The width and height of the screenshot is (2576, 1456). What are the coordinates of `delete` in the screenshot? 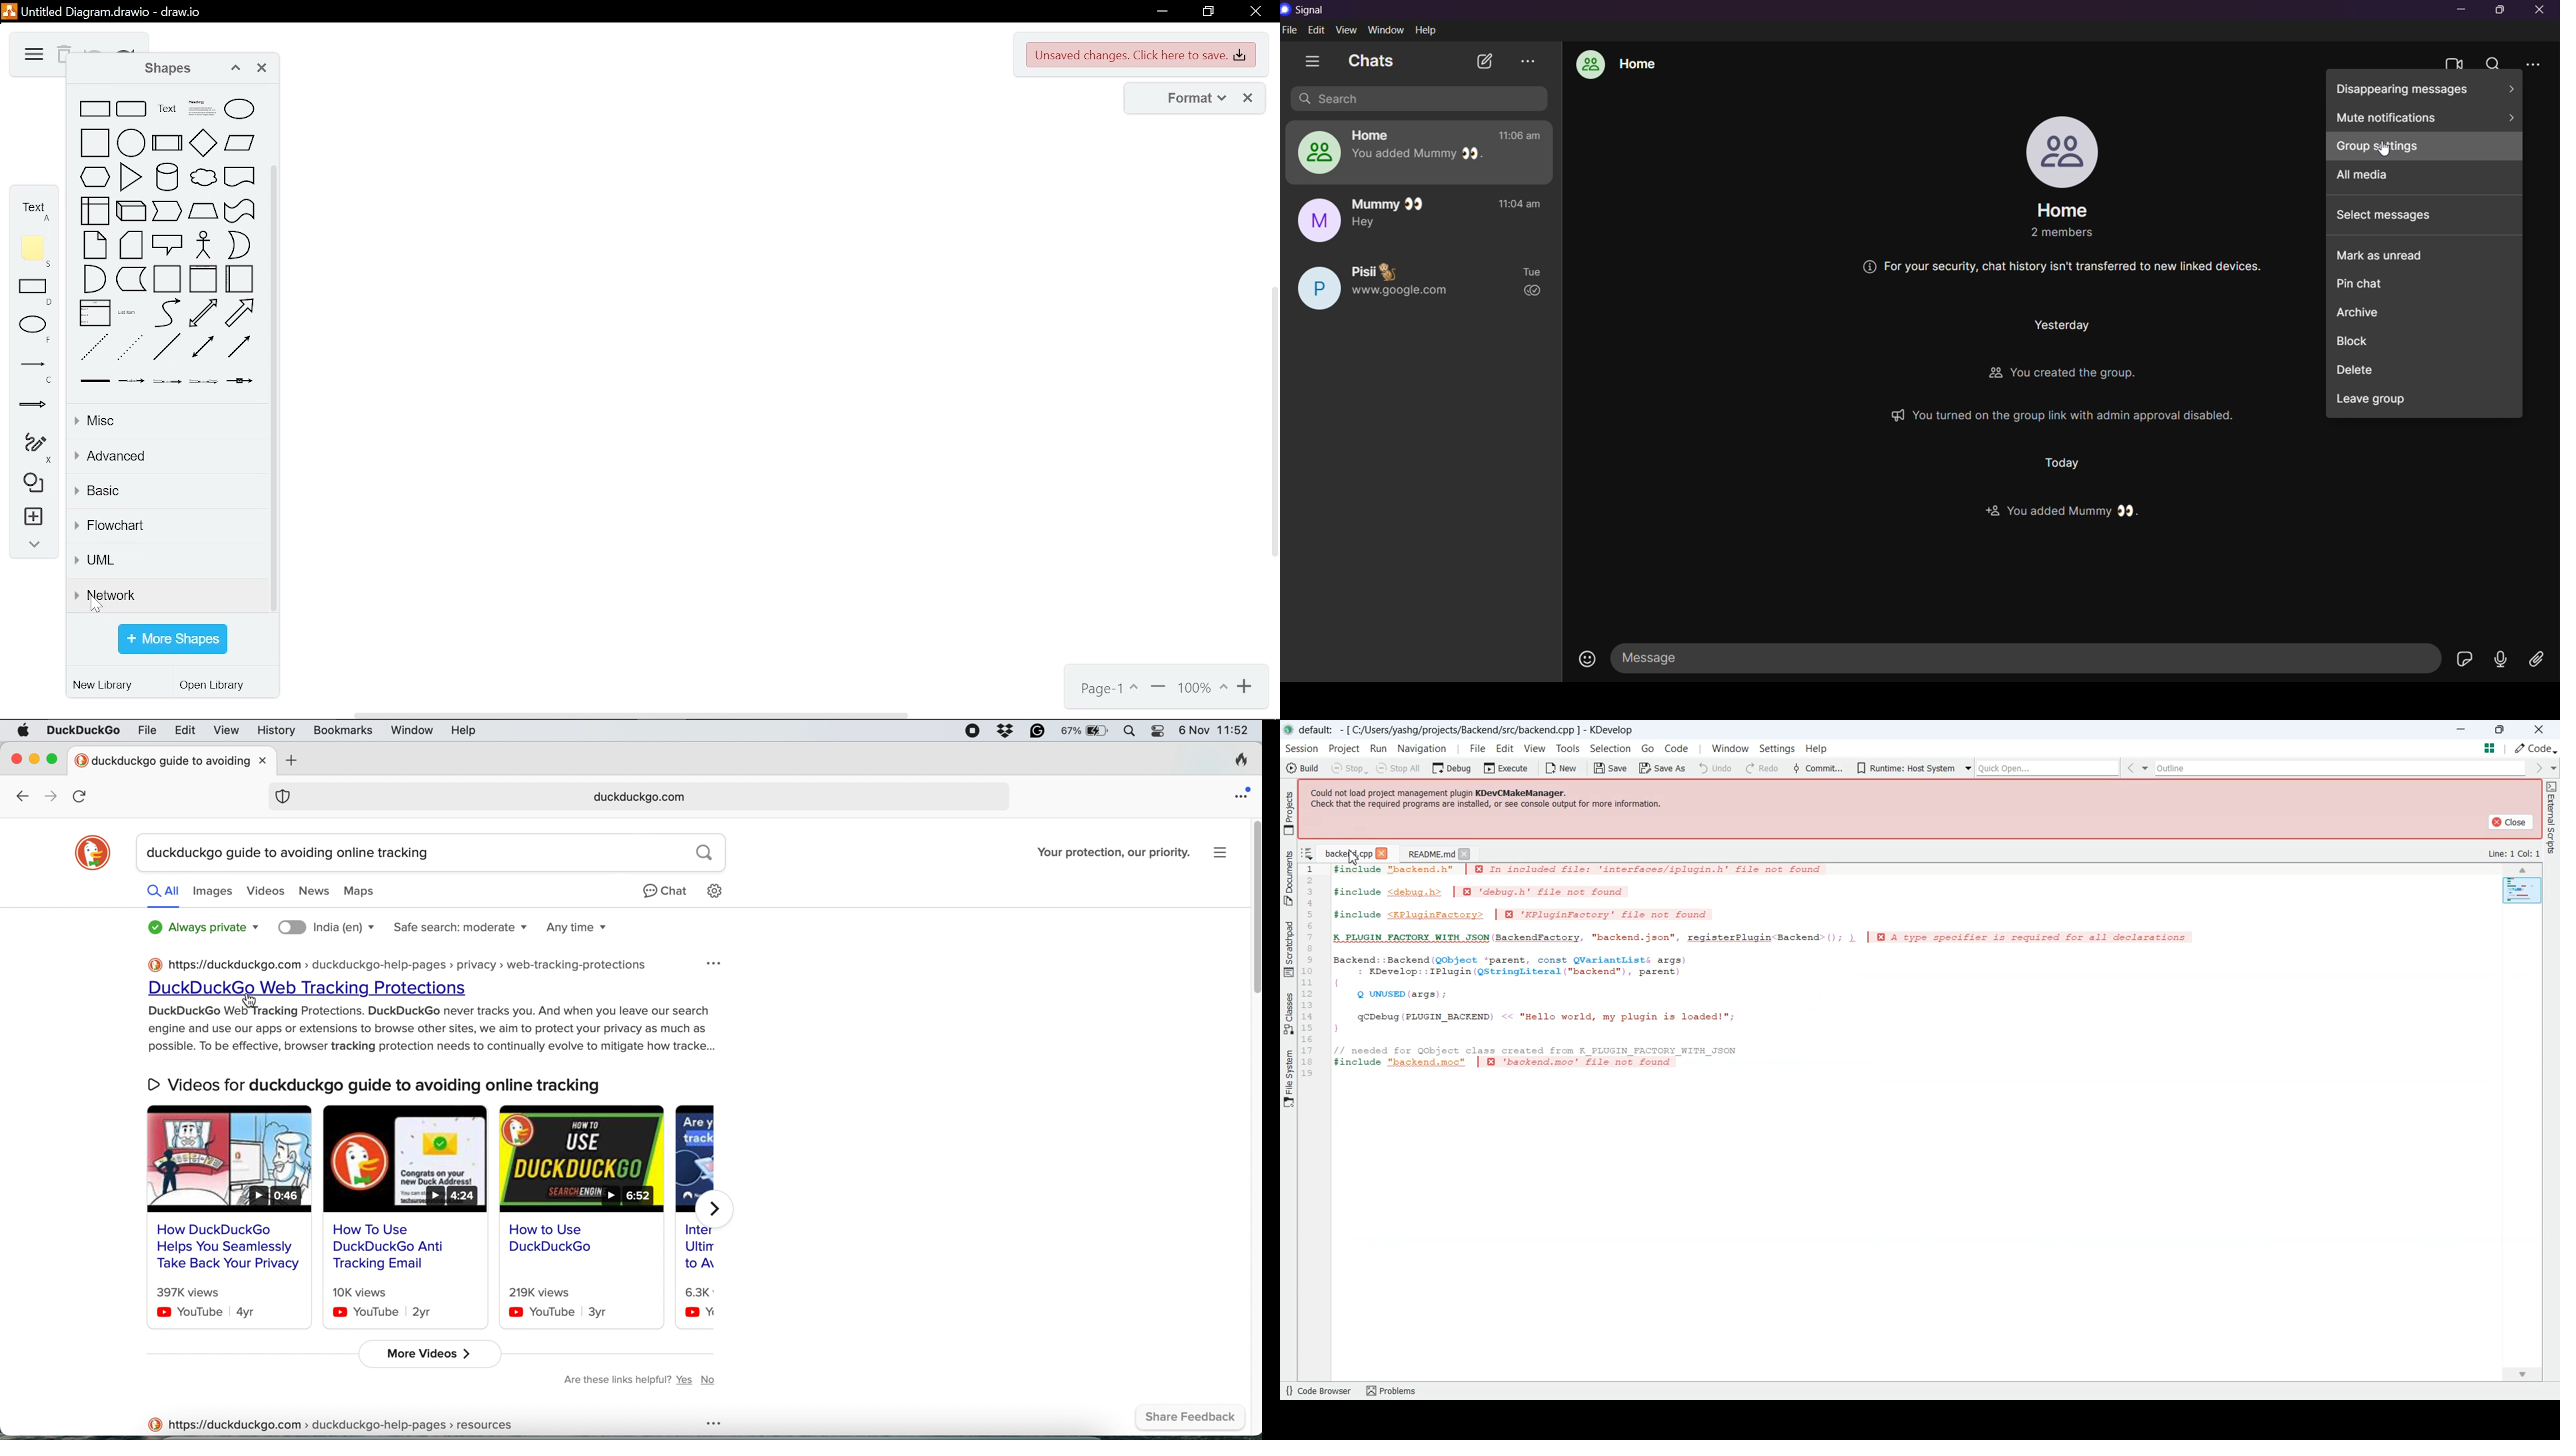 It's located at (2424, 372).